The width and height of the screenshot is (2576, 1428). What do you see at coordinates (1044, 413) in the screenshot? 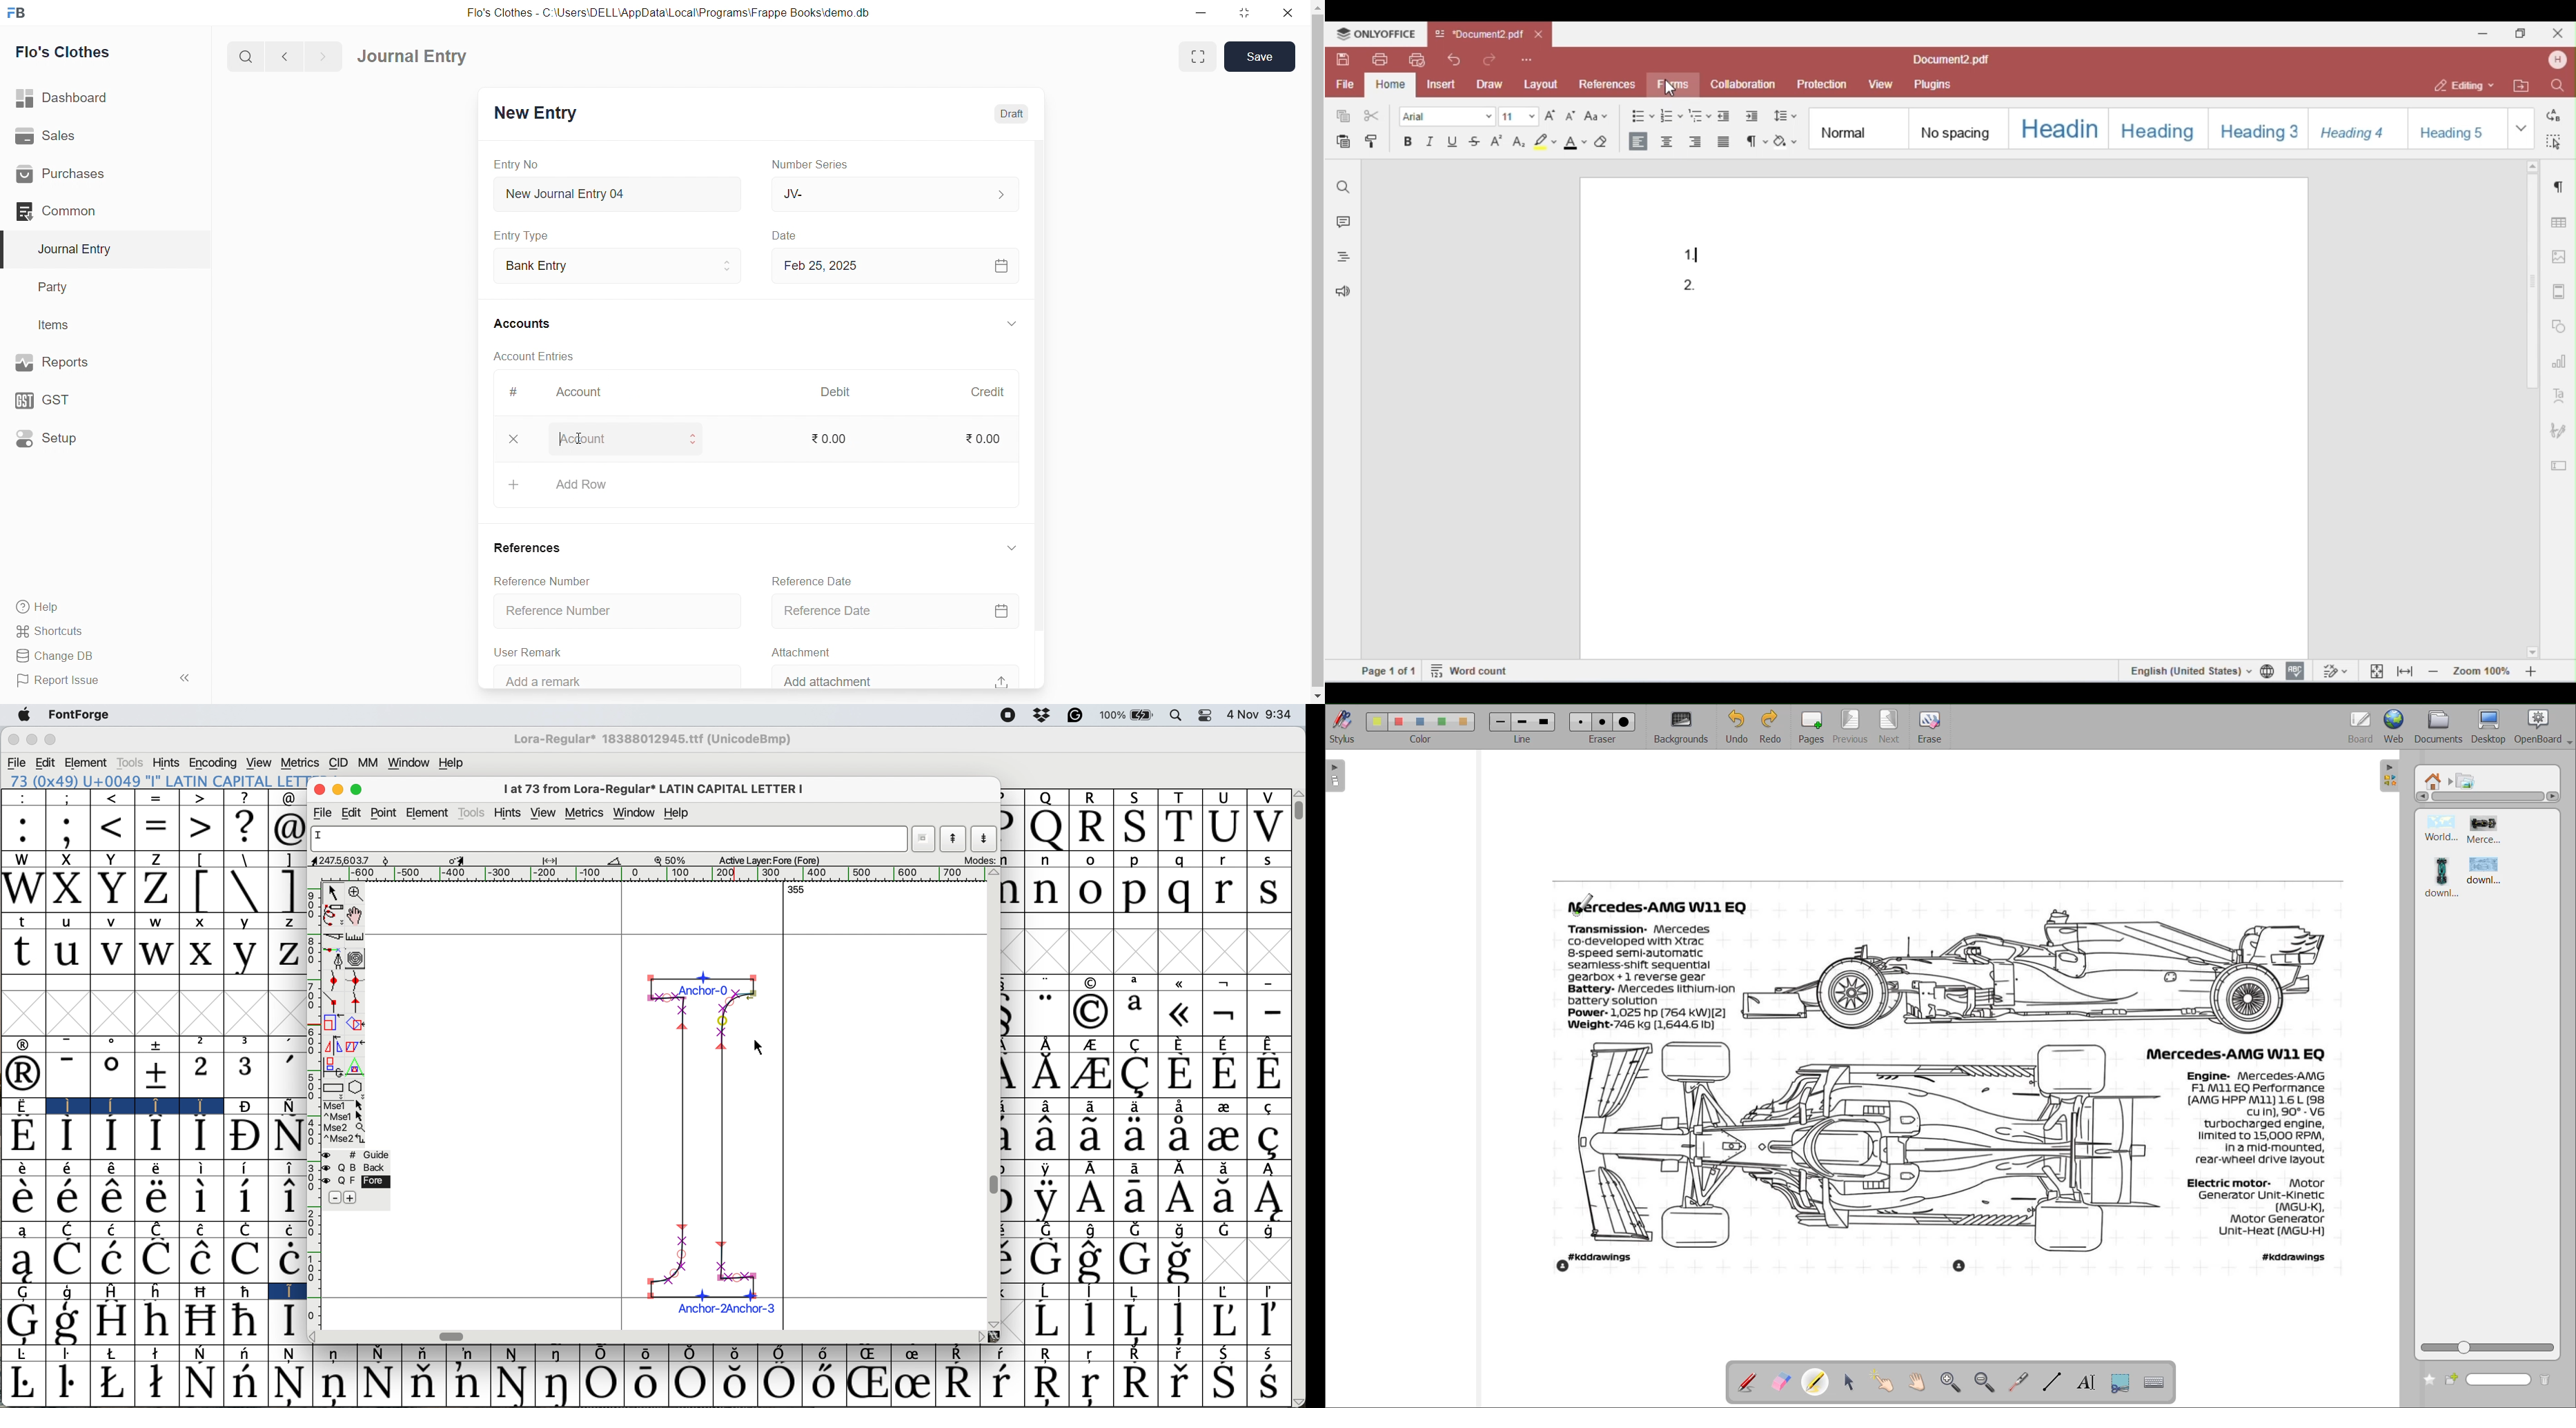
I see `Scroll bar` at bounding box center [1044, 413].